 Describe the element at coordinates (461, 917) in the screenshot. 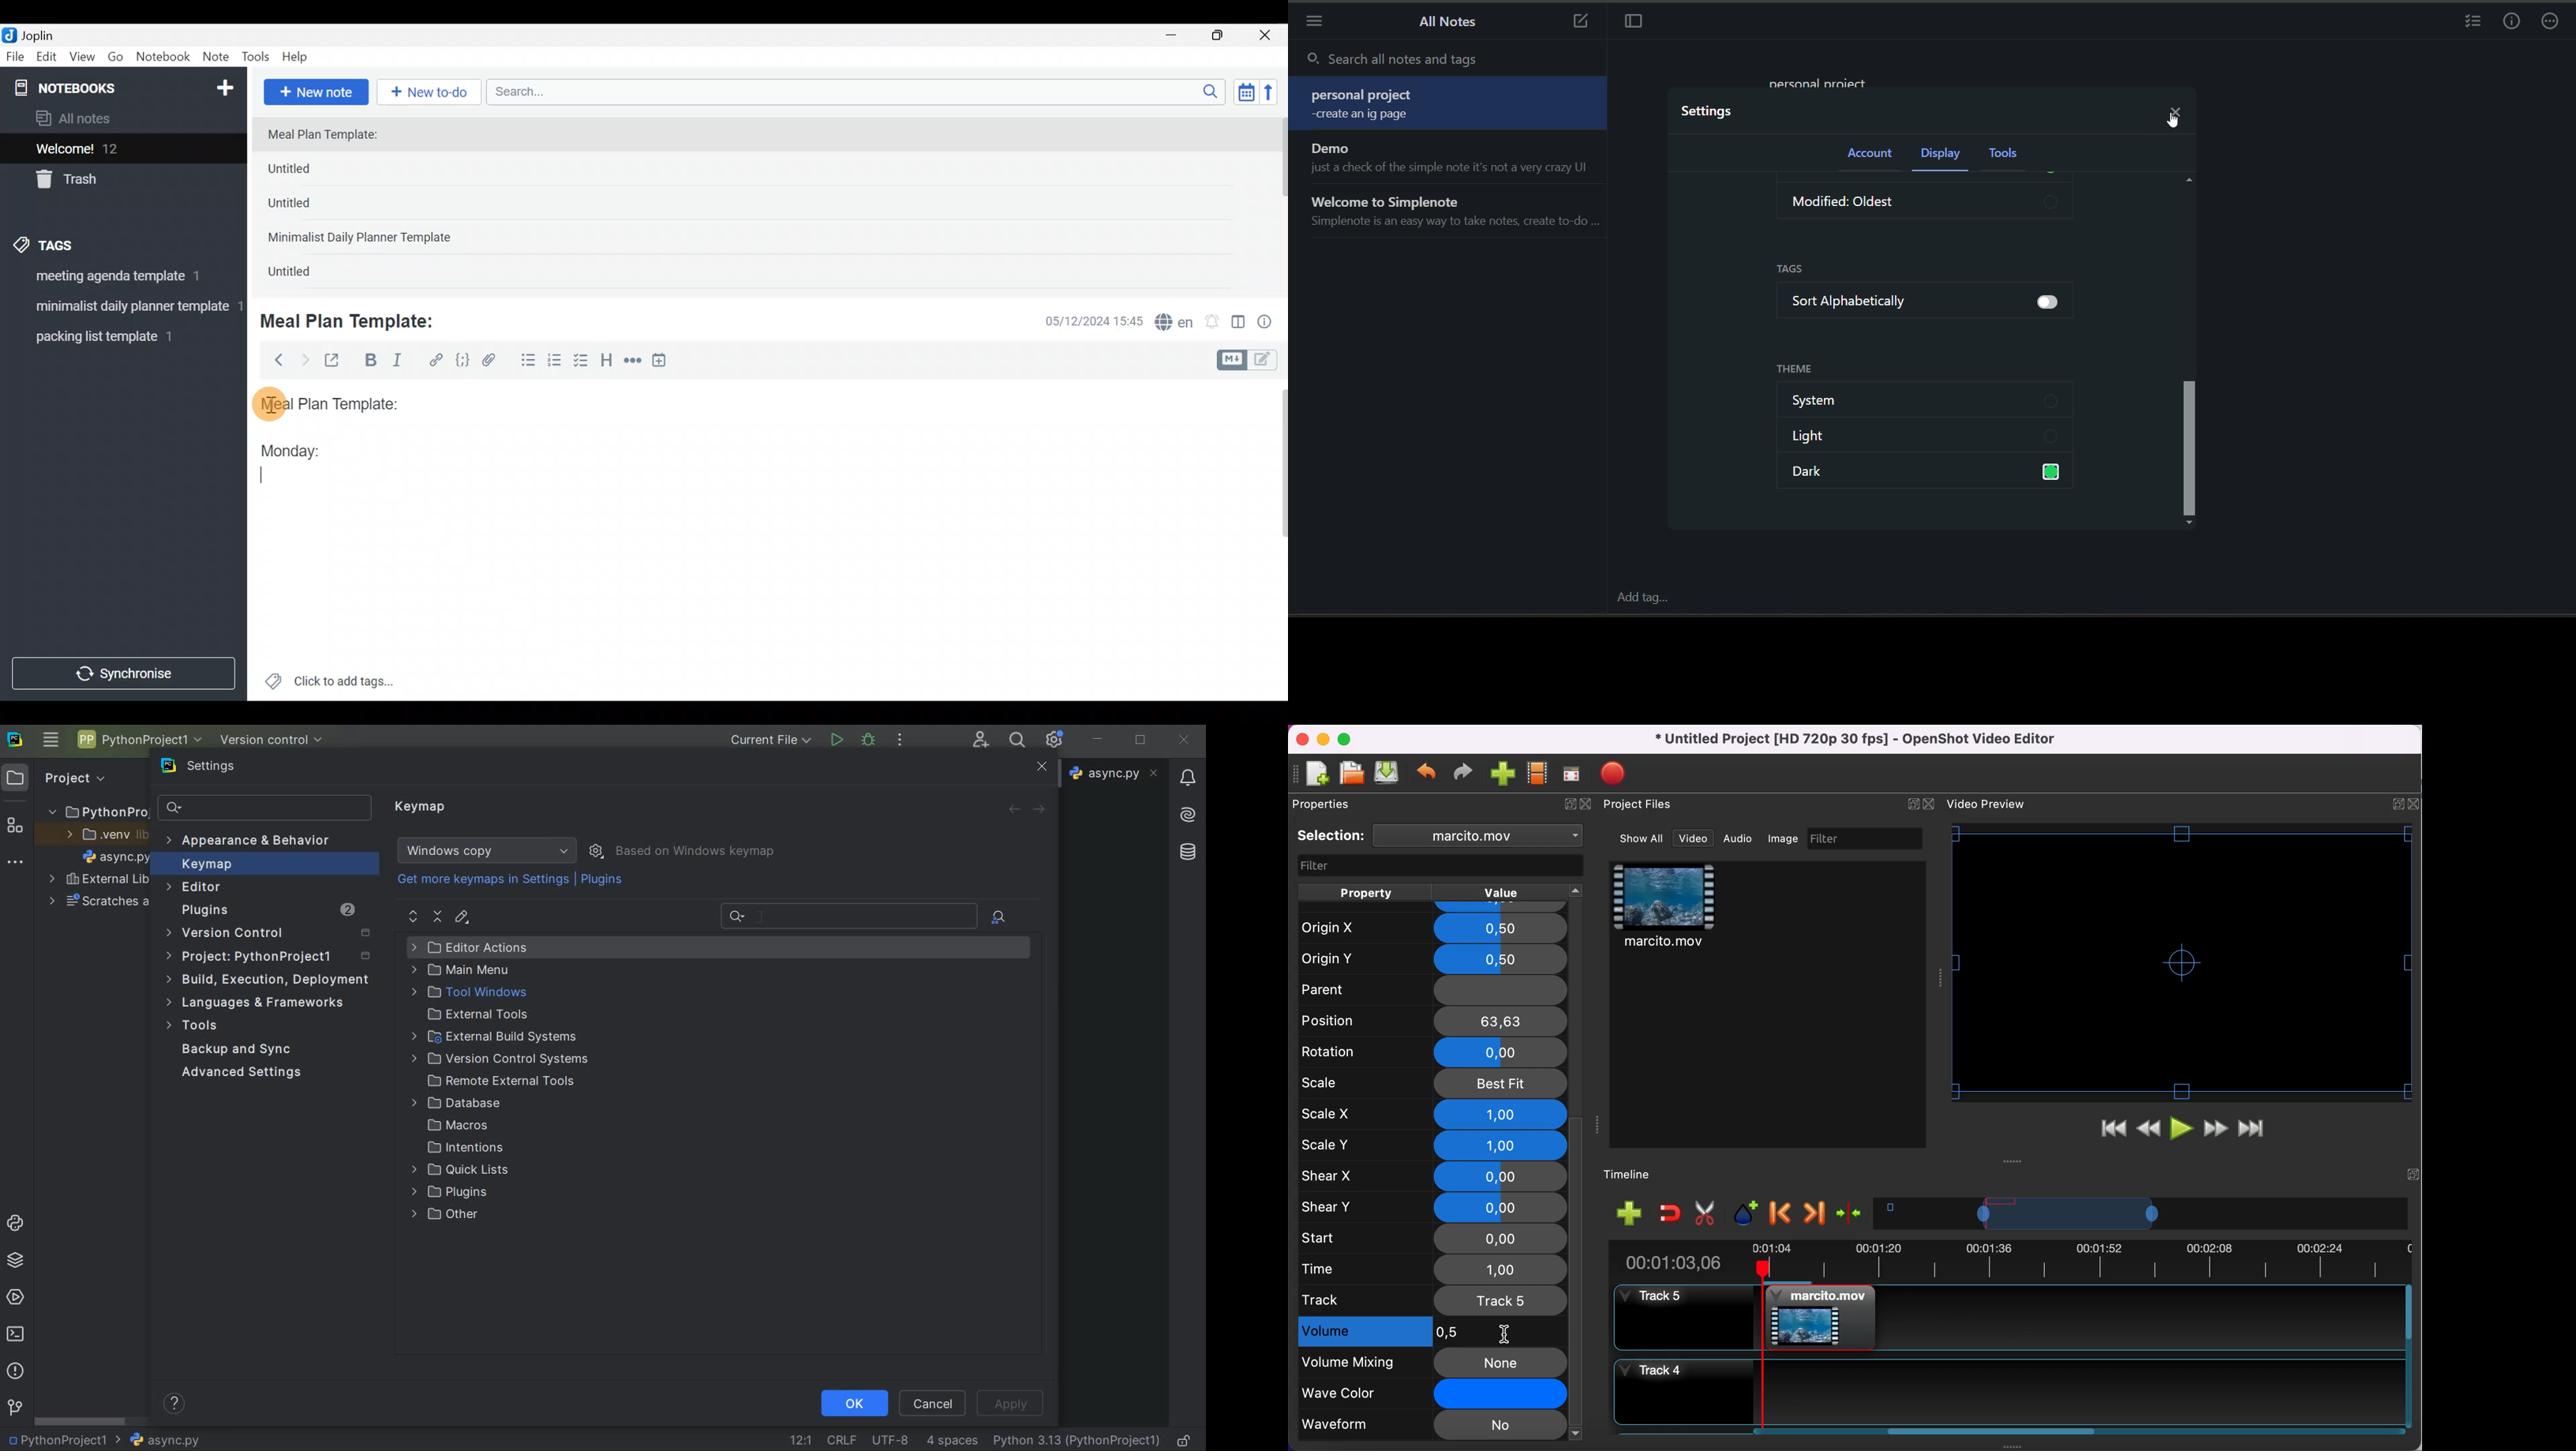

I see `edit shortcut` at that location.